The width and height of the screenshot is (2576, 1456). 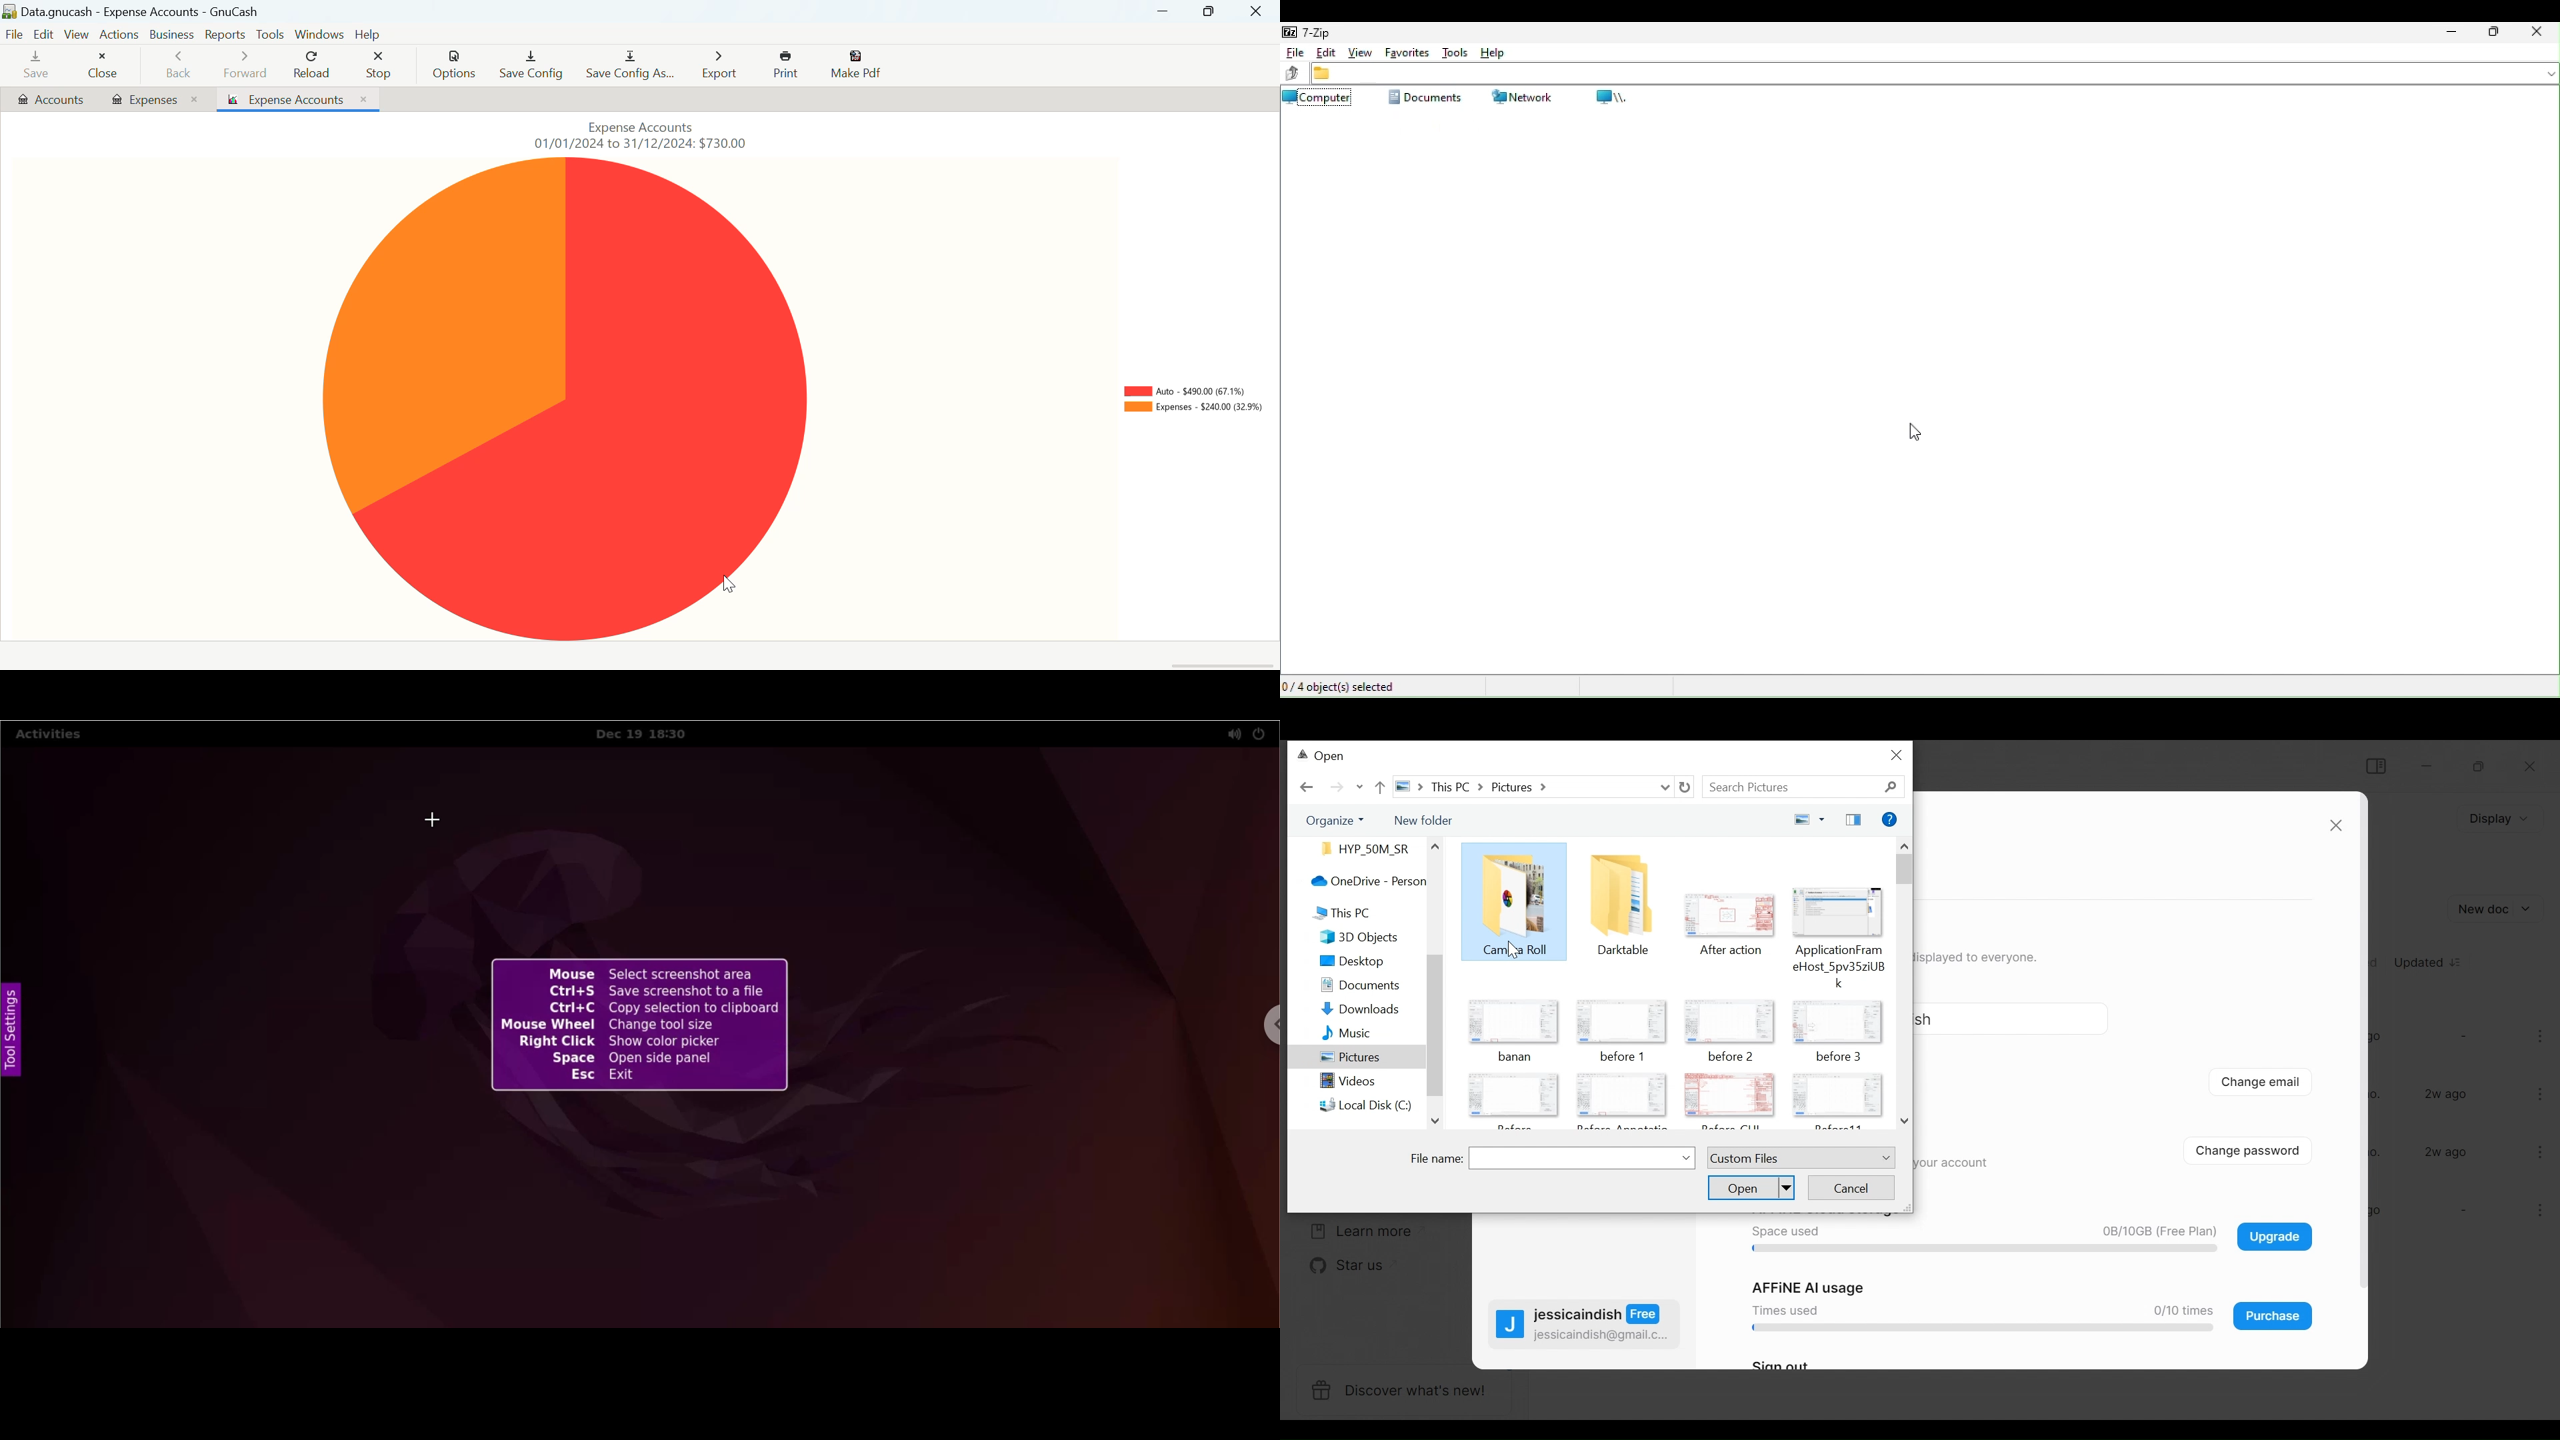 What do you see at coordinates (532, 67) in the screenshot?
I see `Save Config` at bounding box center [532, 67].